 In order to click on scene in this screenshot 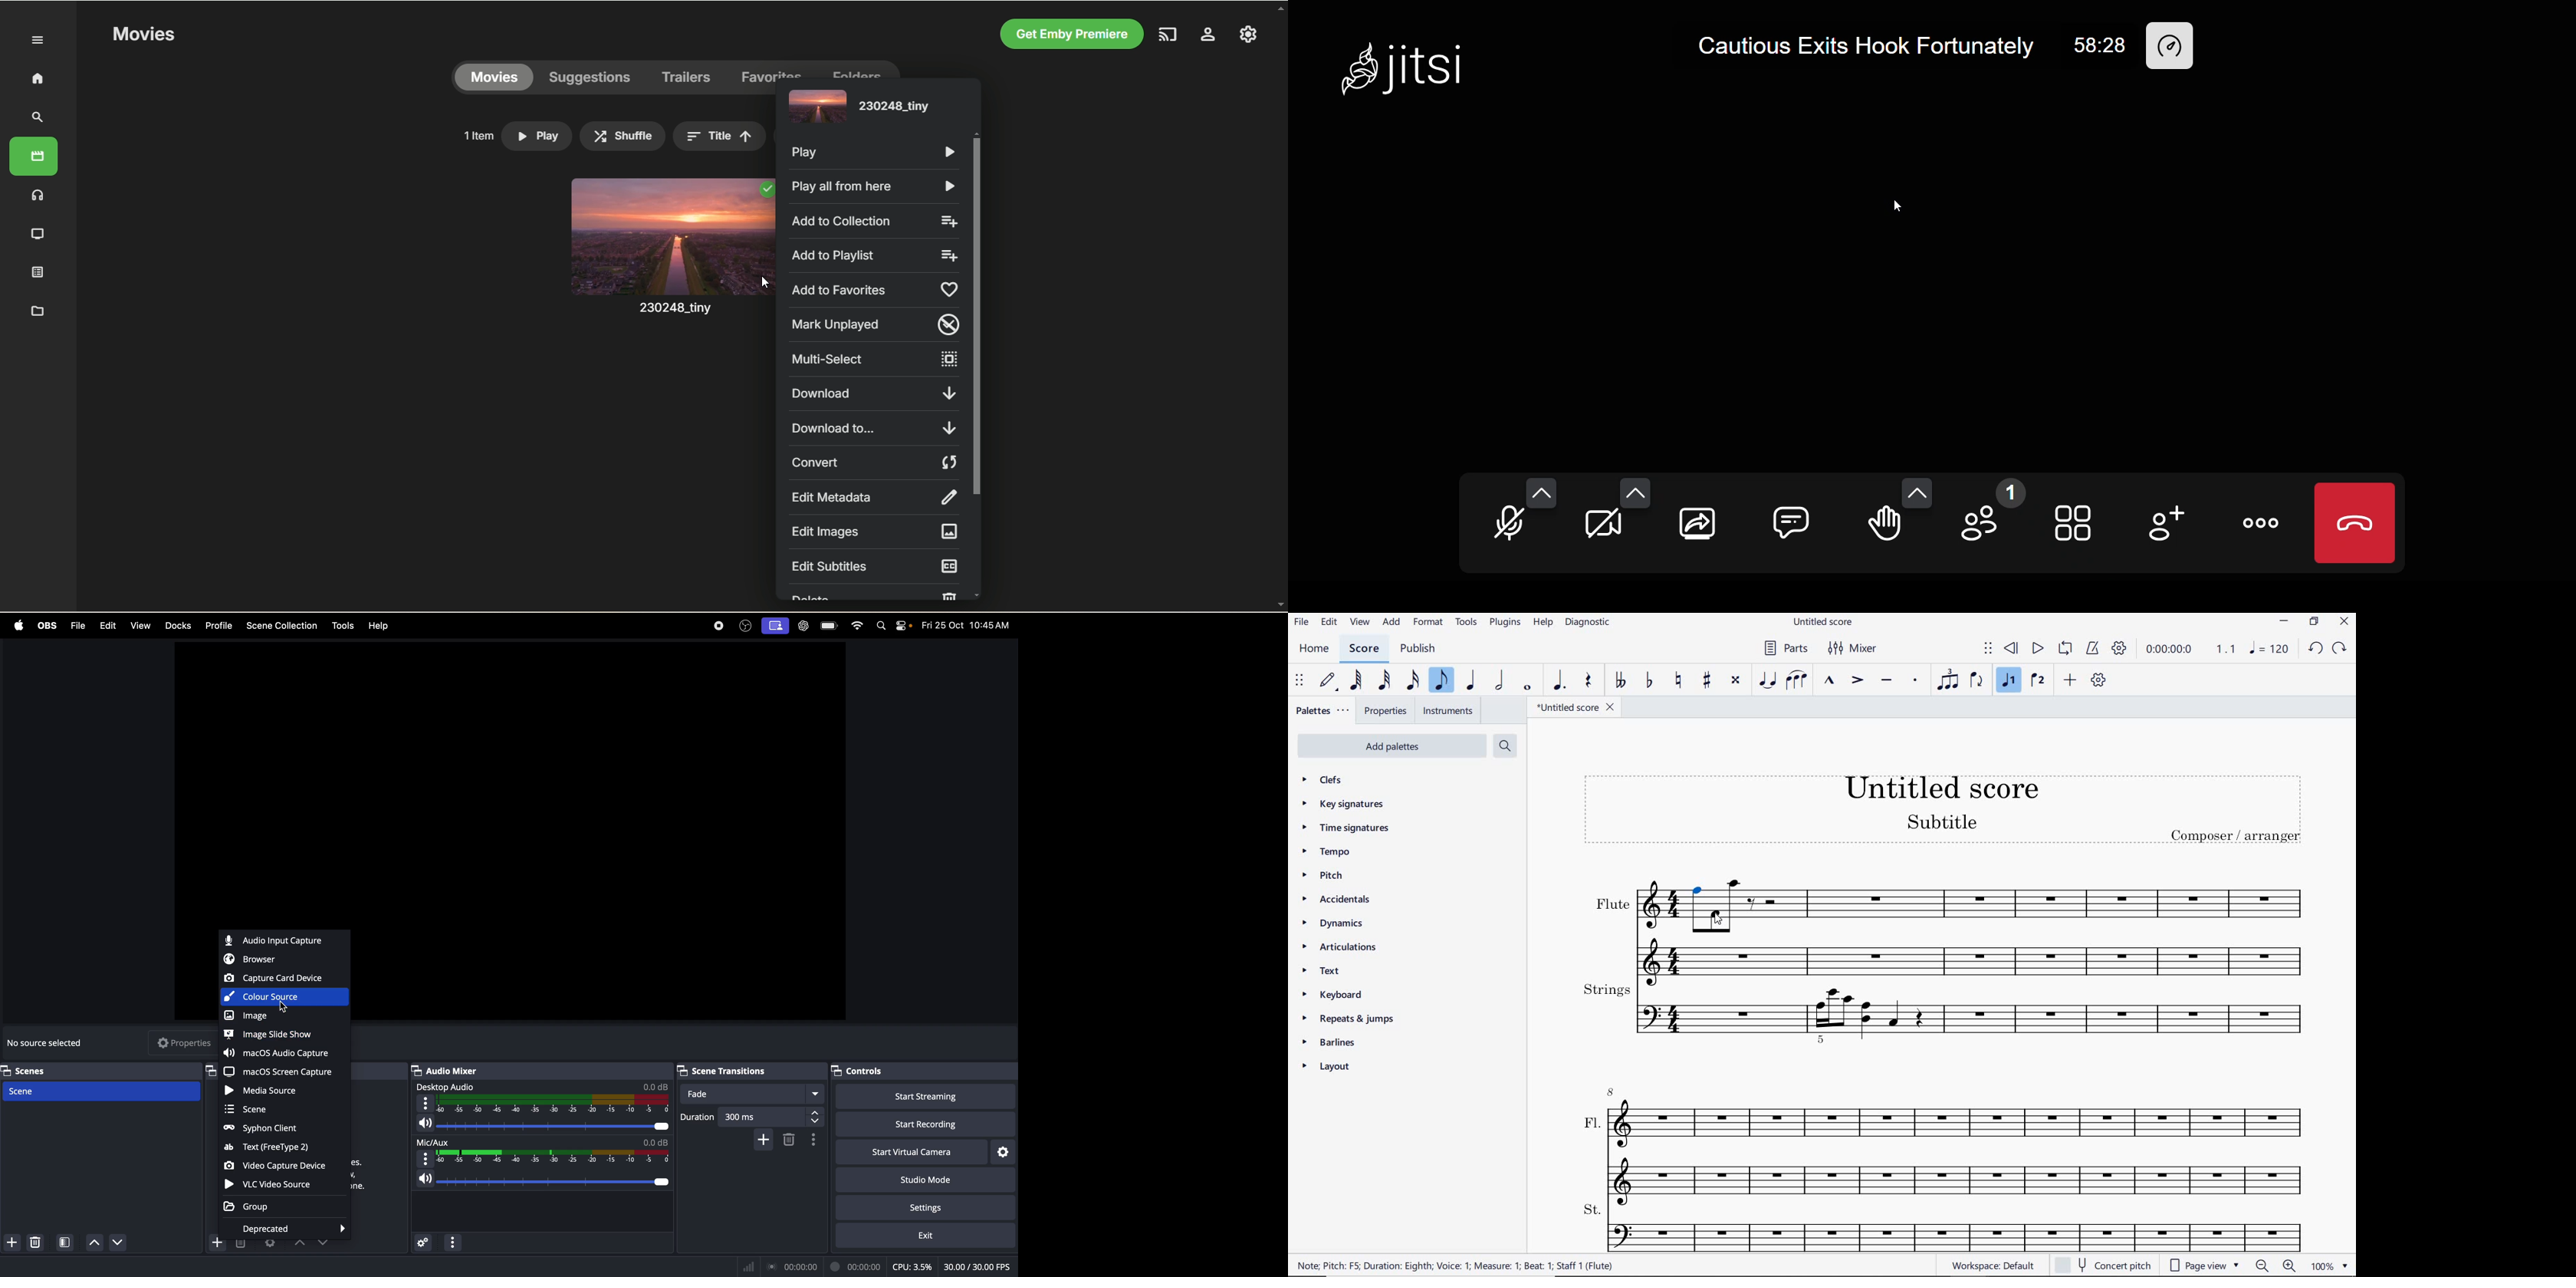, I will do `click(268, 1110)`.